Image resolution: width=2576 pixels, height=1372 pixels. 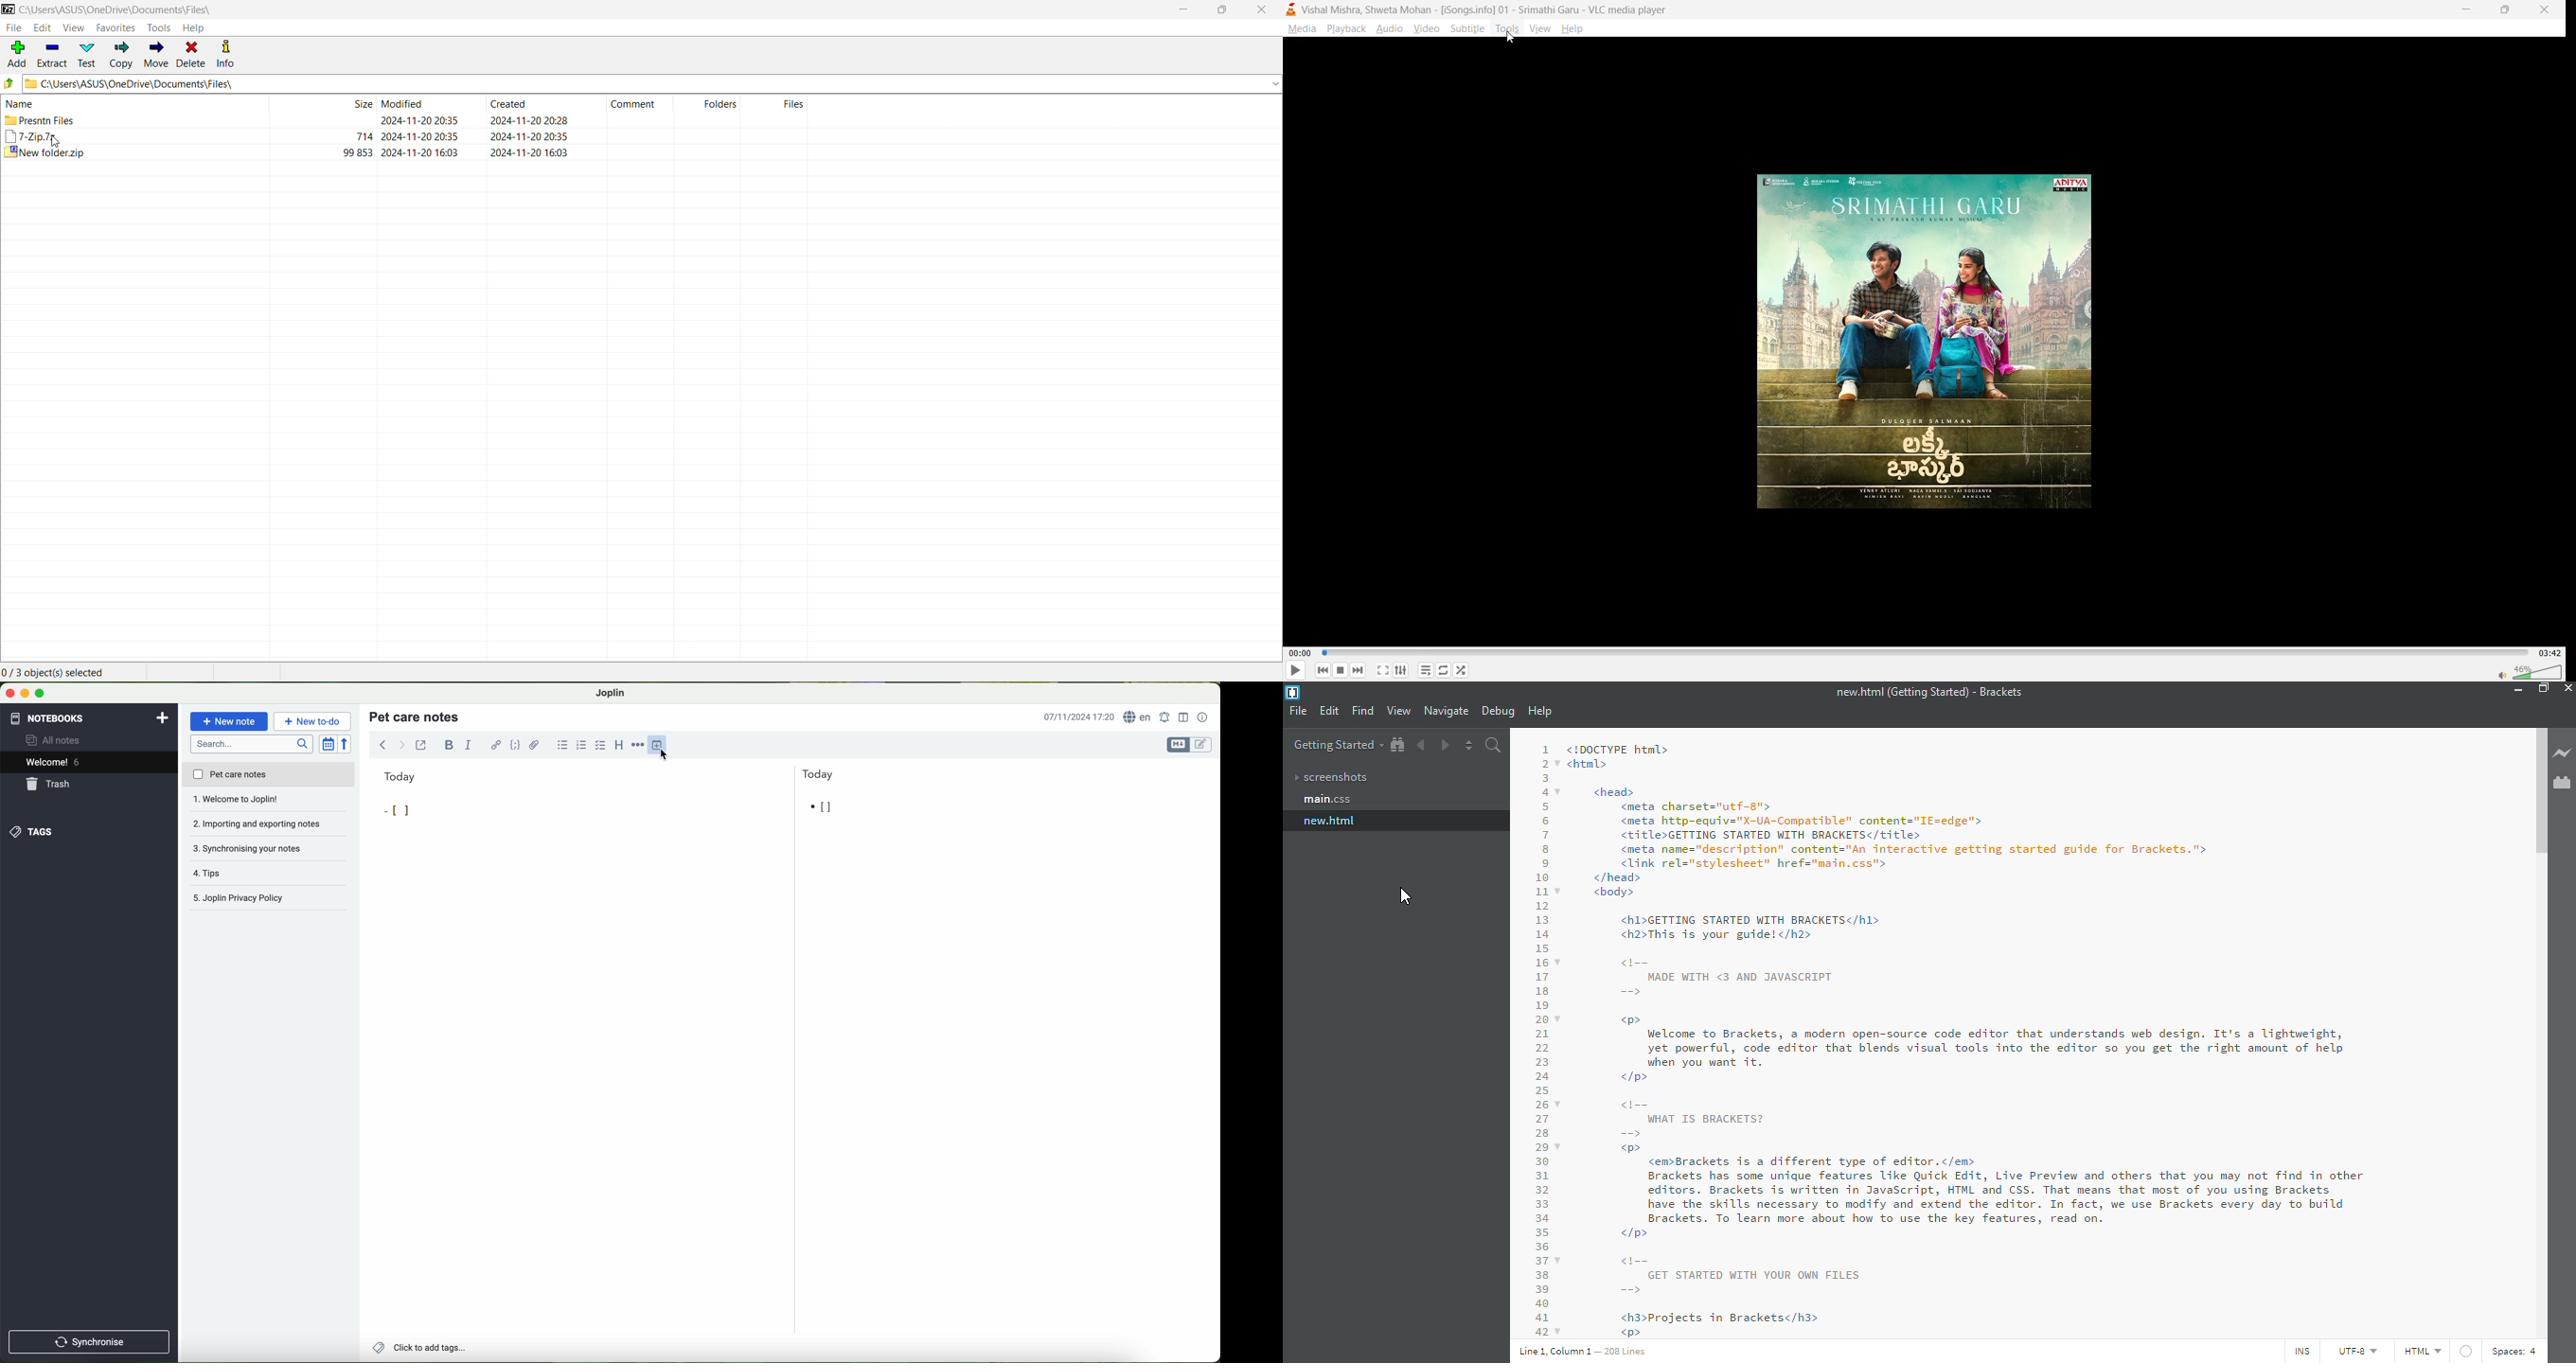 What do you see at coordinates (669, 757) in the screenshot?
I see `cursor` at bounding box center [669, 757].